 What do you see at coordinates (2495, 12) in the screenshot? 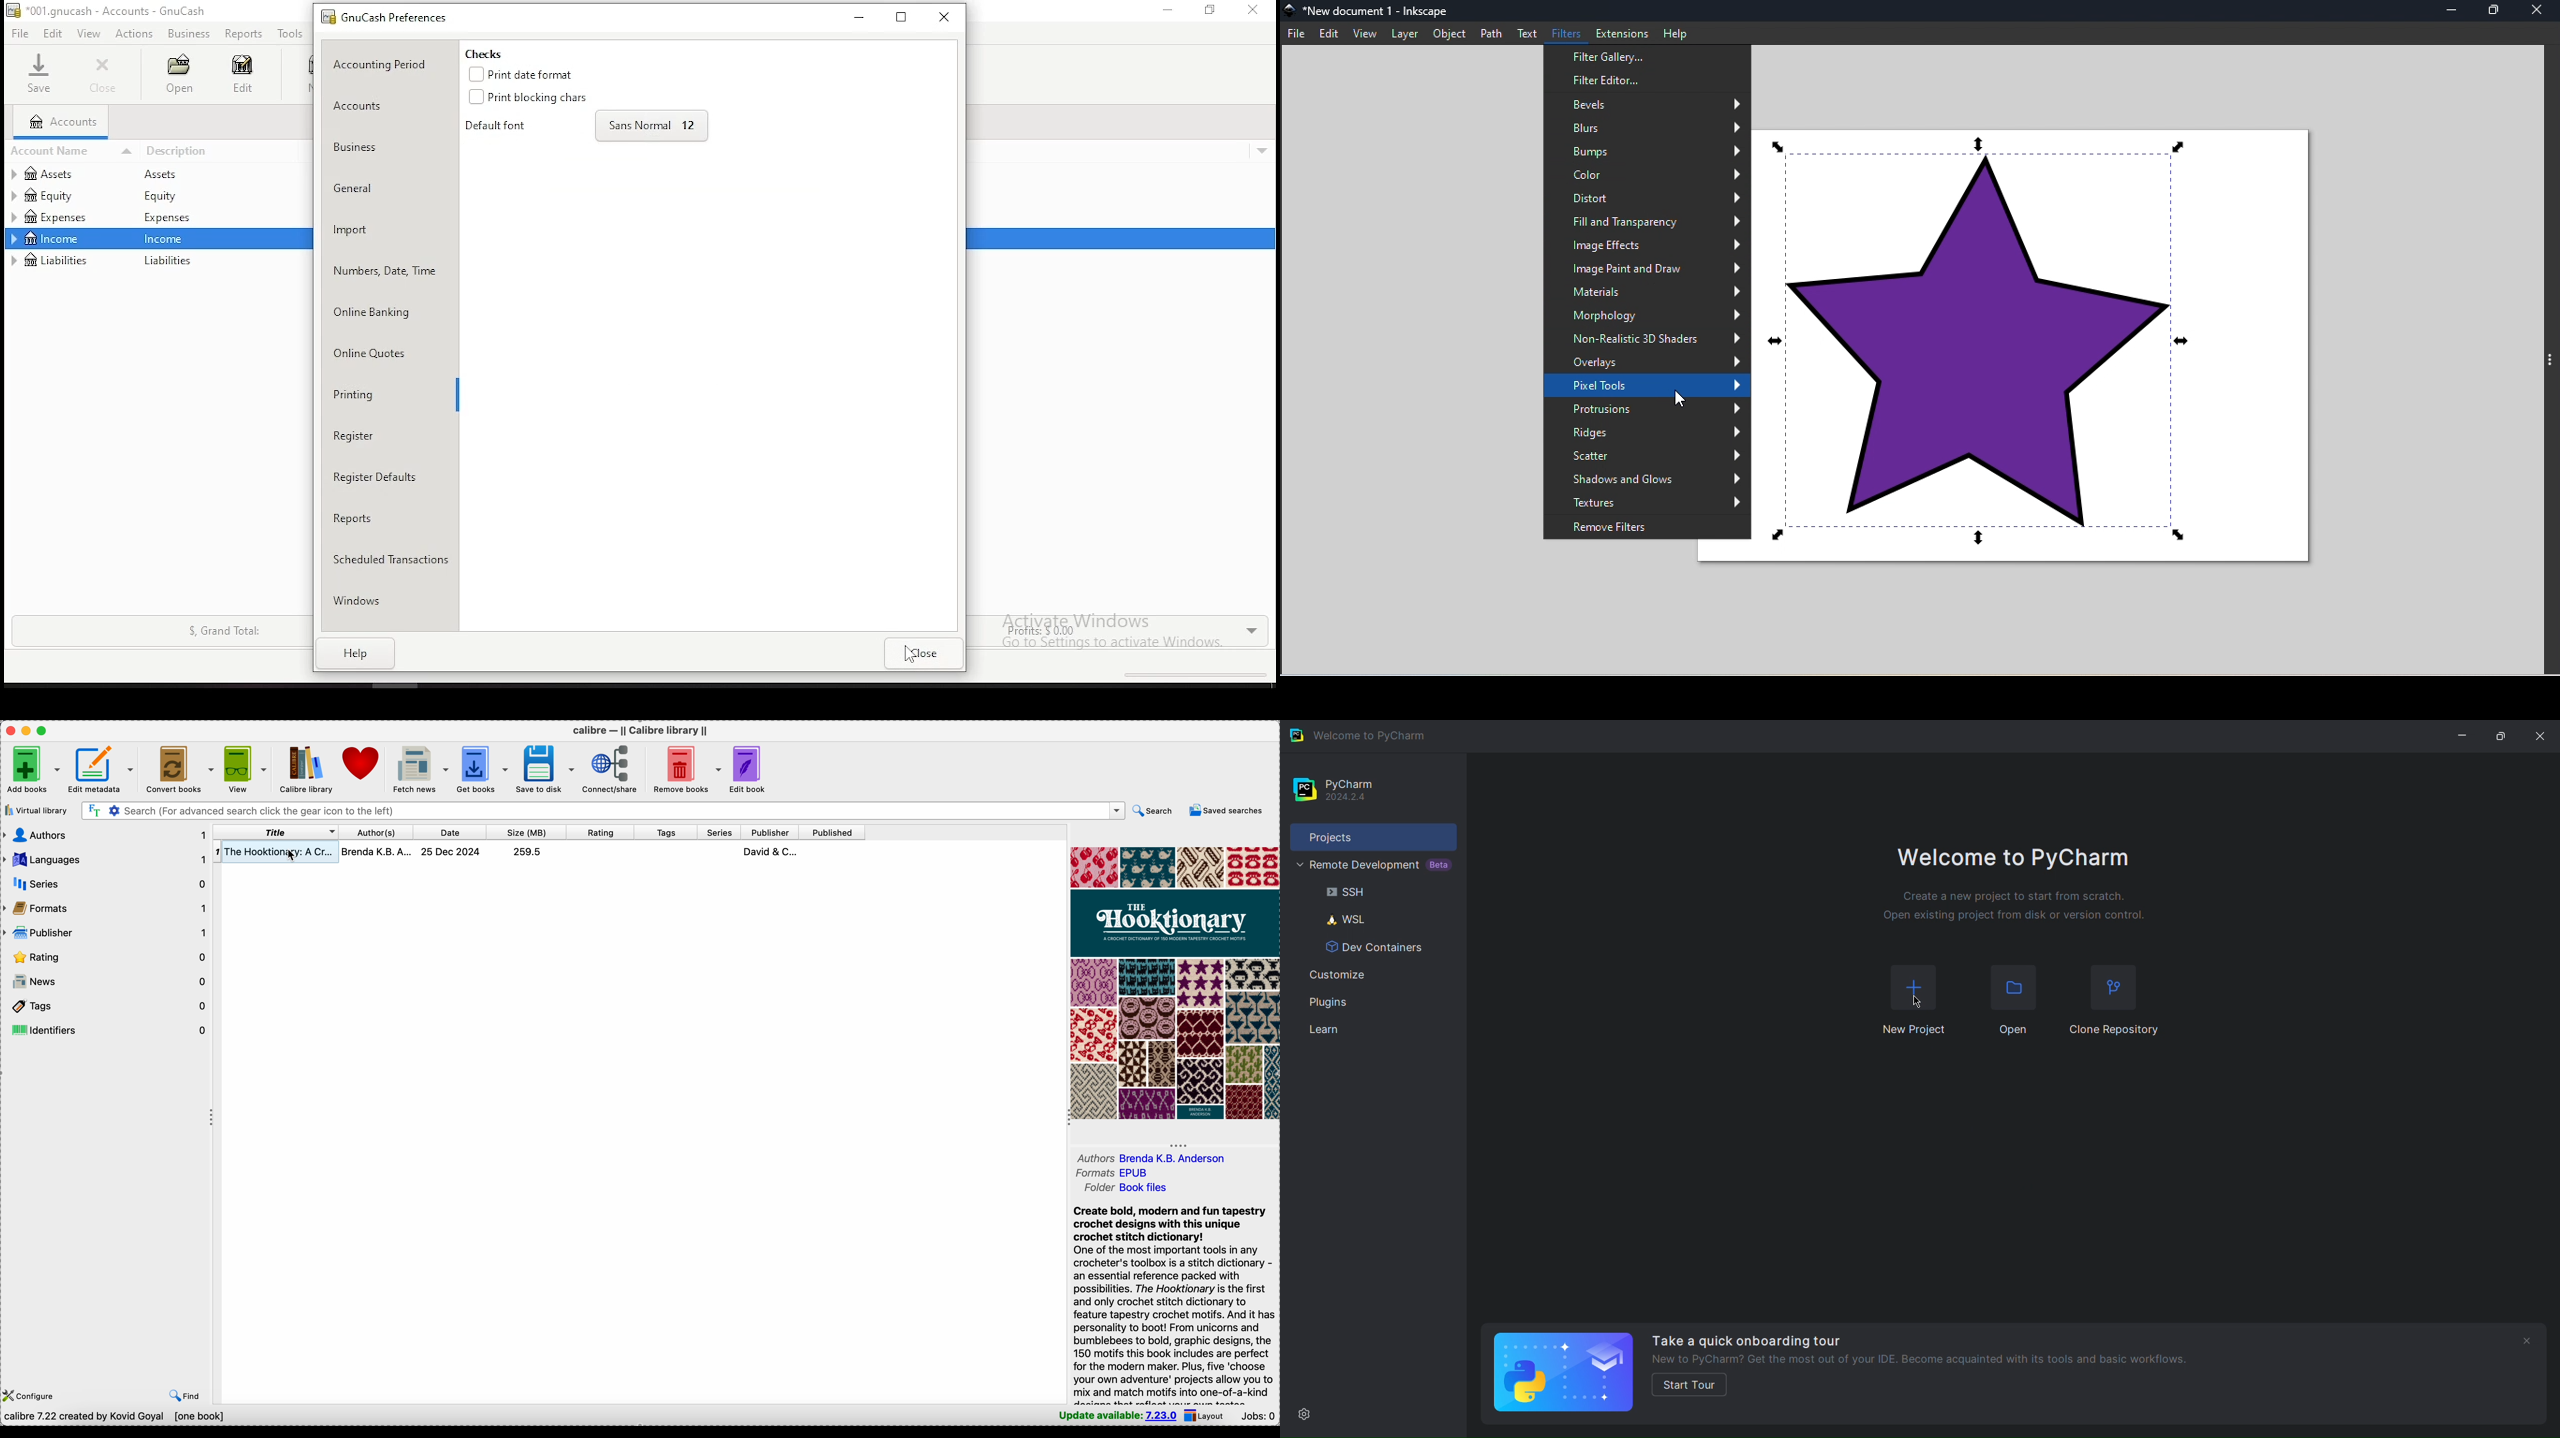
I see `Maximize` at bounding box center [2495, 12].